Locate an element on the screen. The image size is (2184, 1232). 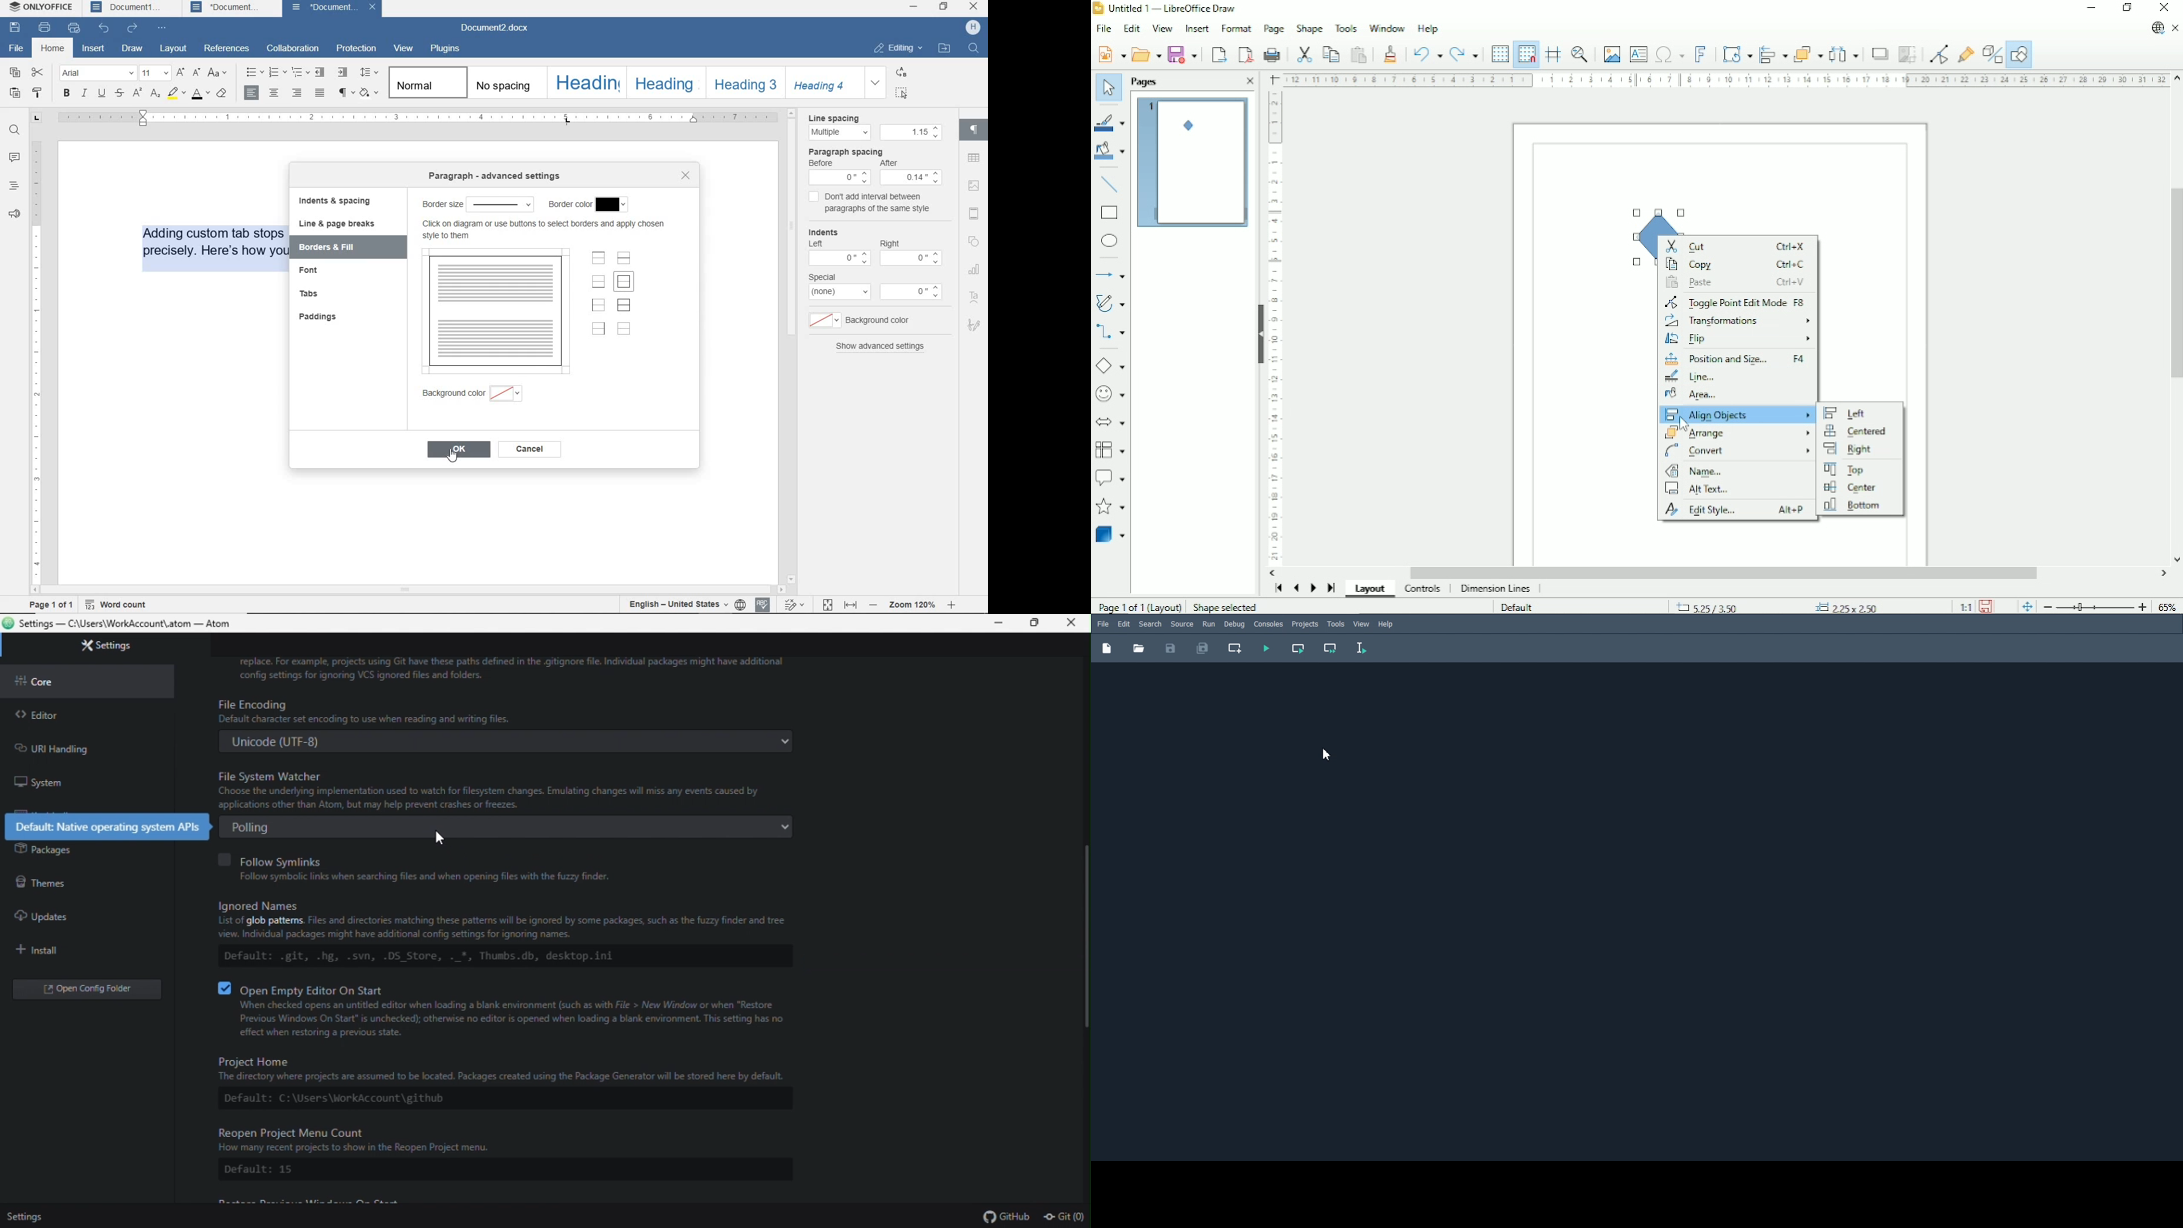
Basic shapes is located at coordinates (1112, 366).